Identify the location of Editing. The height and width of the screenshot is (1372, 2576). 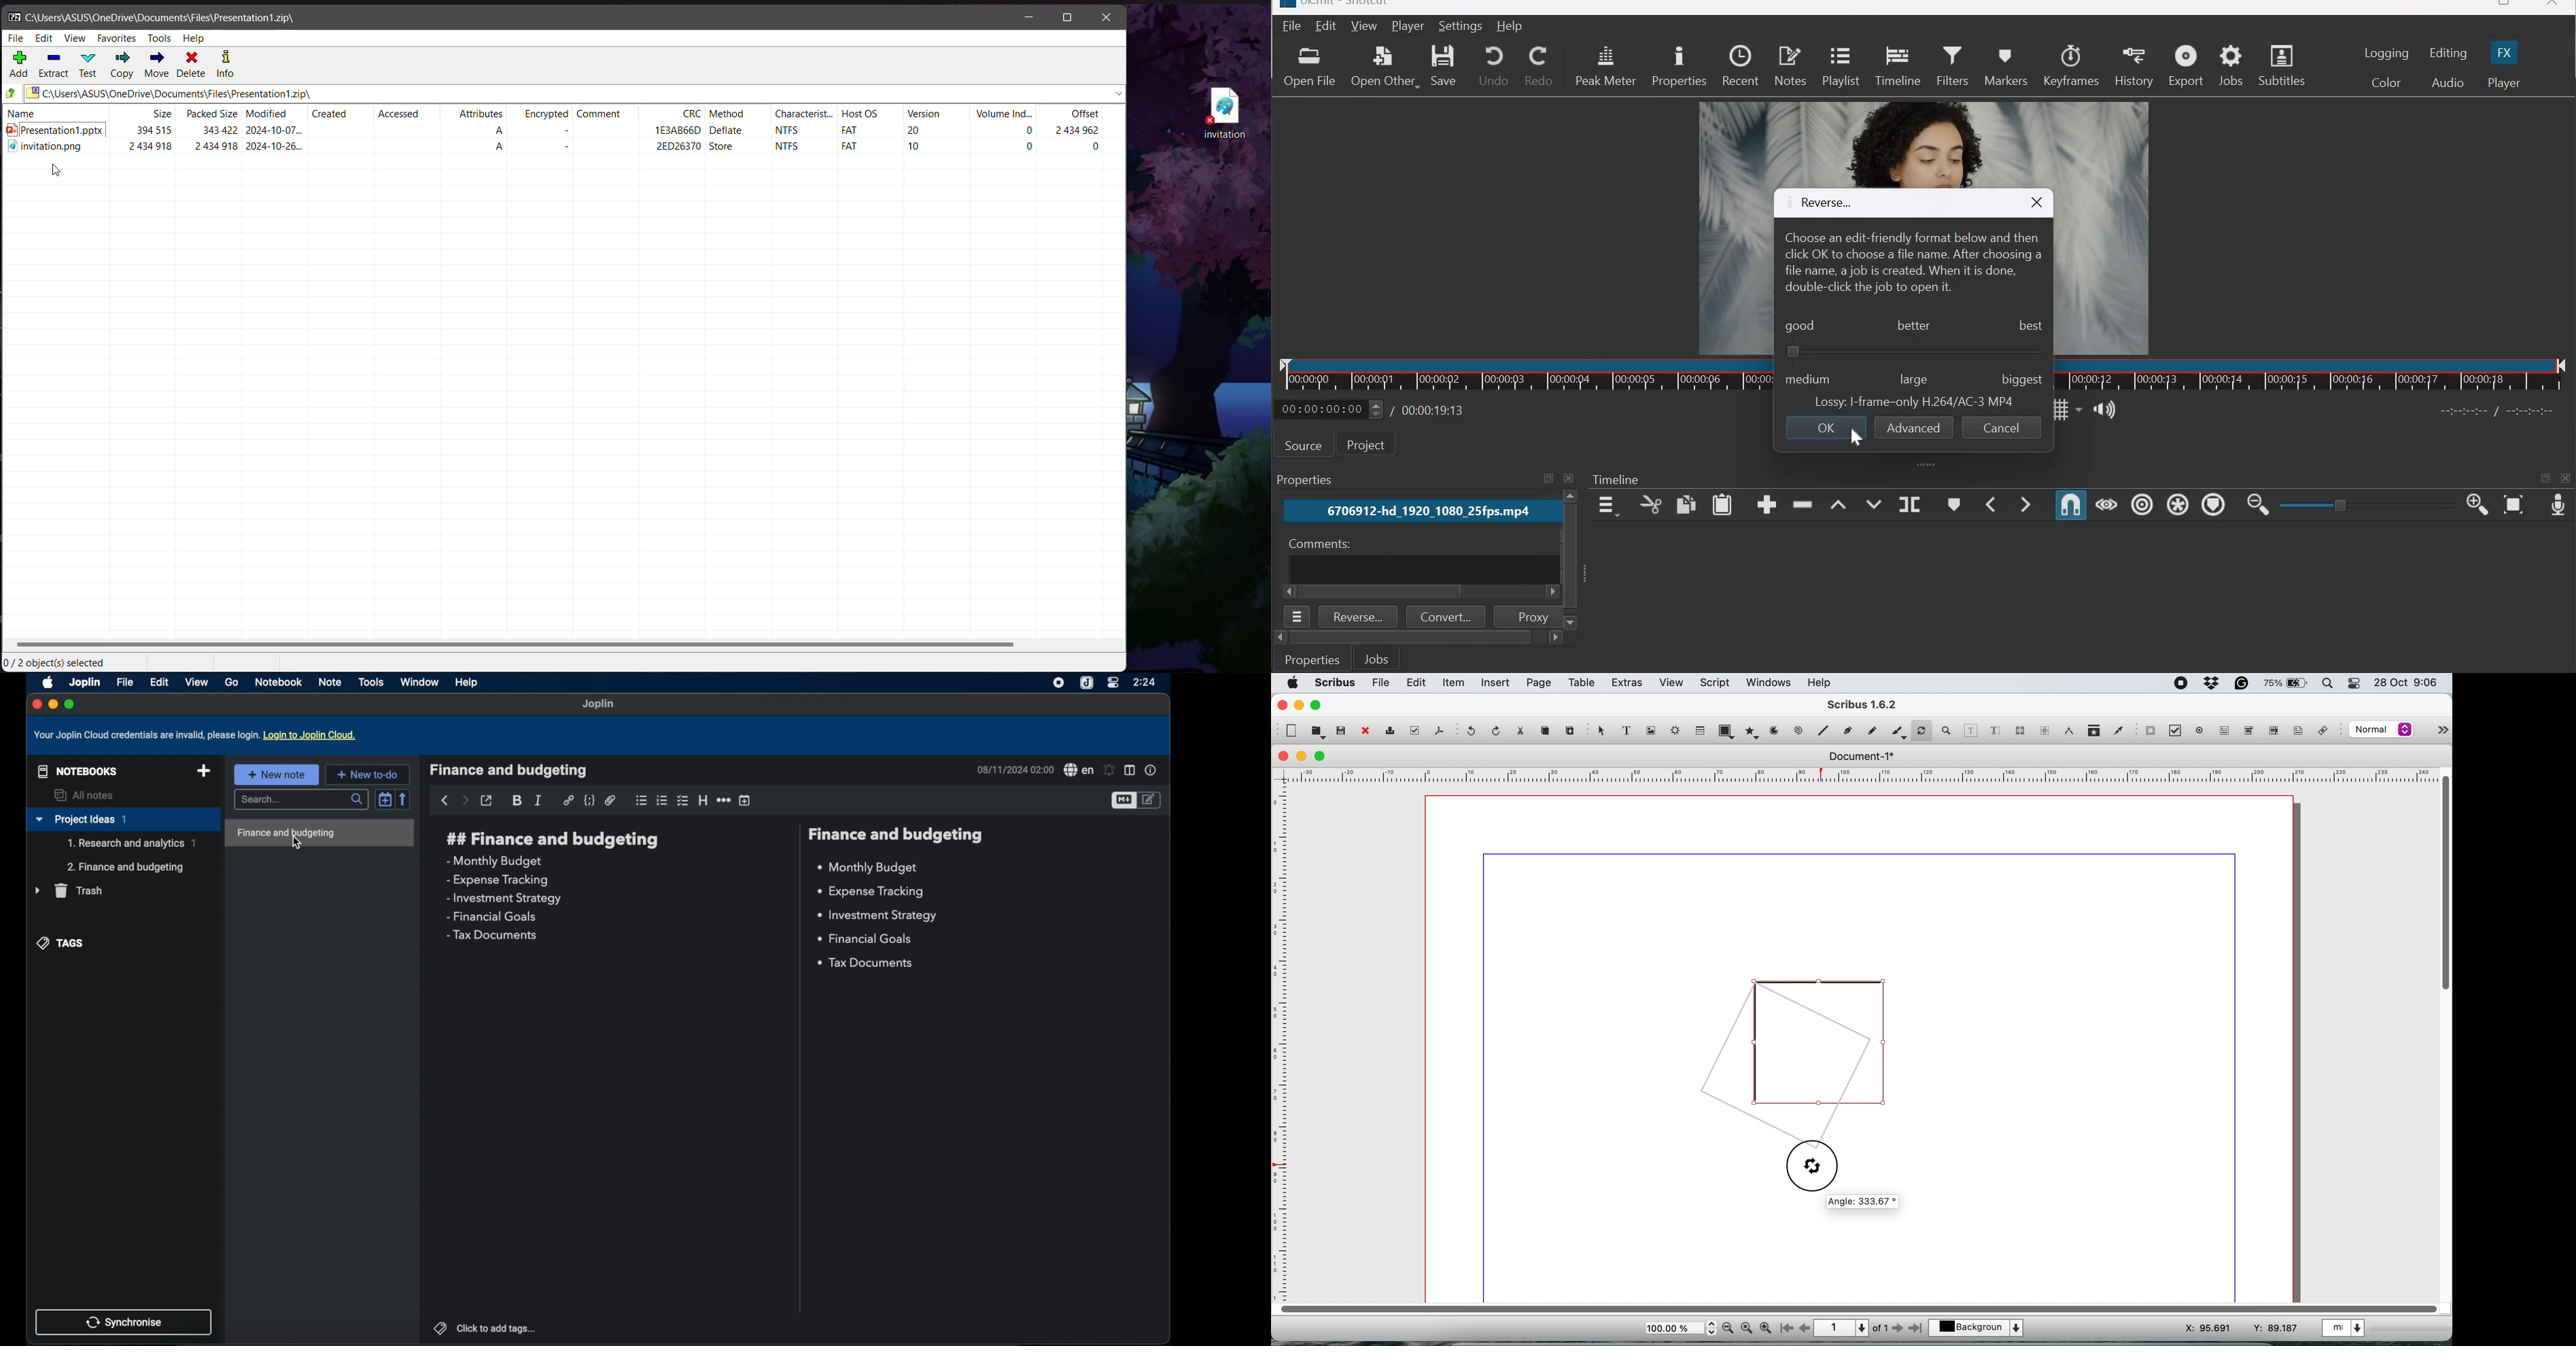
(2450, 53).